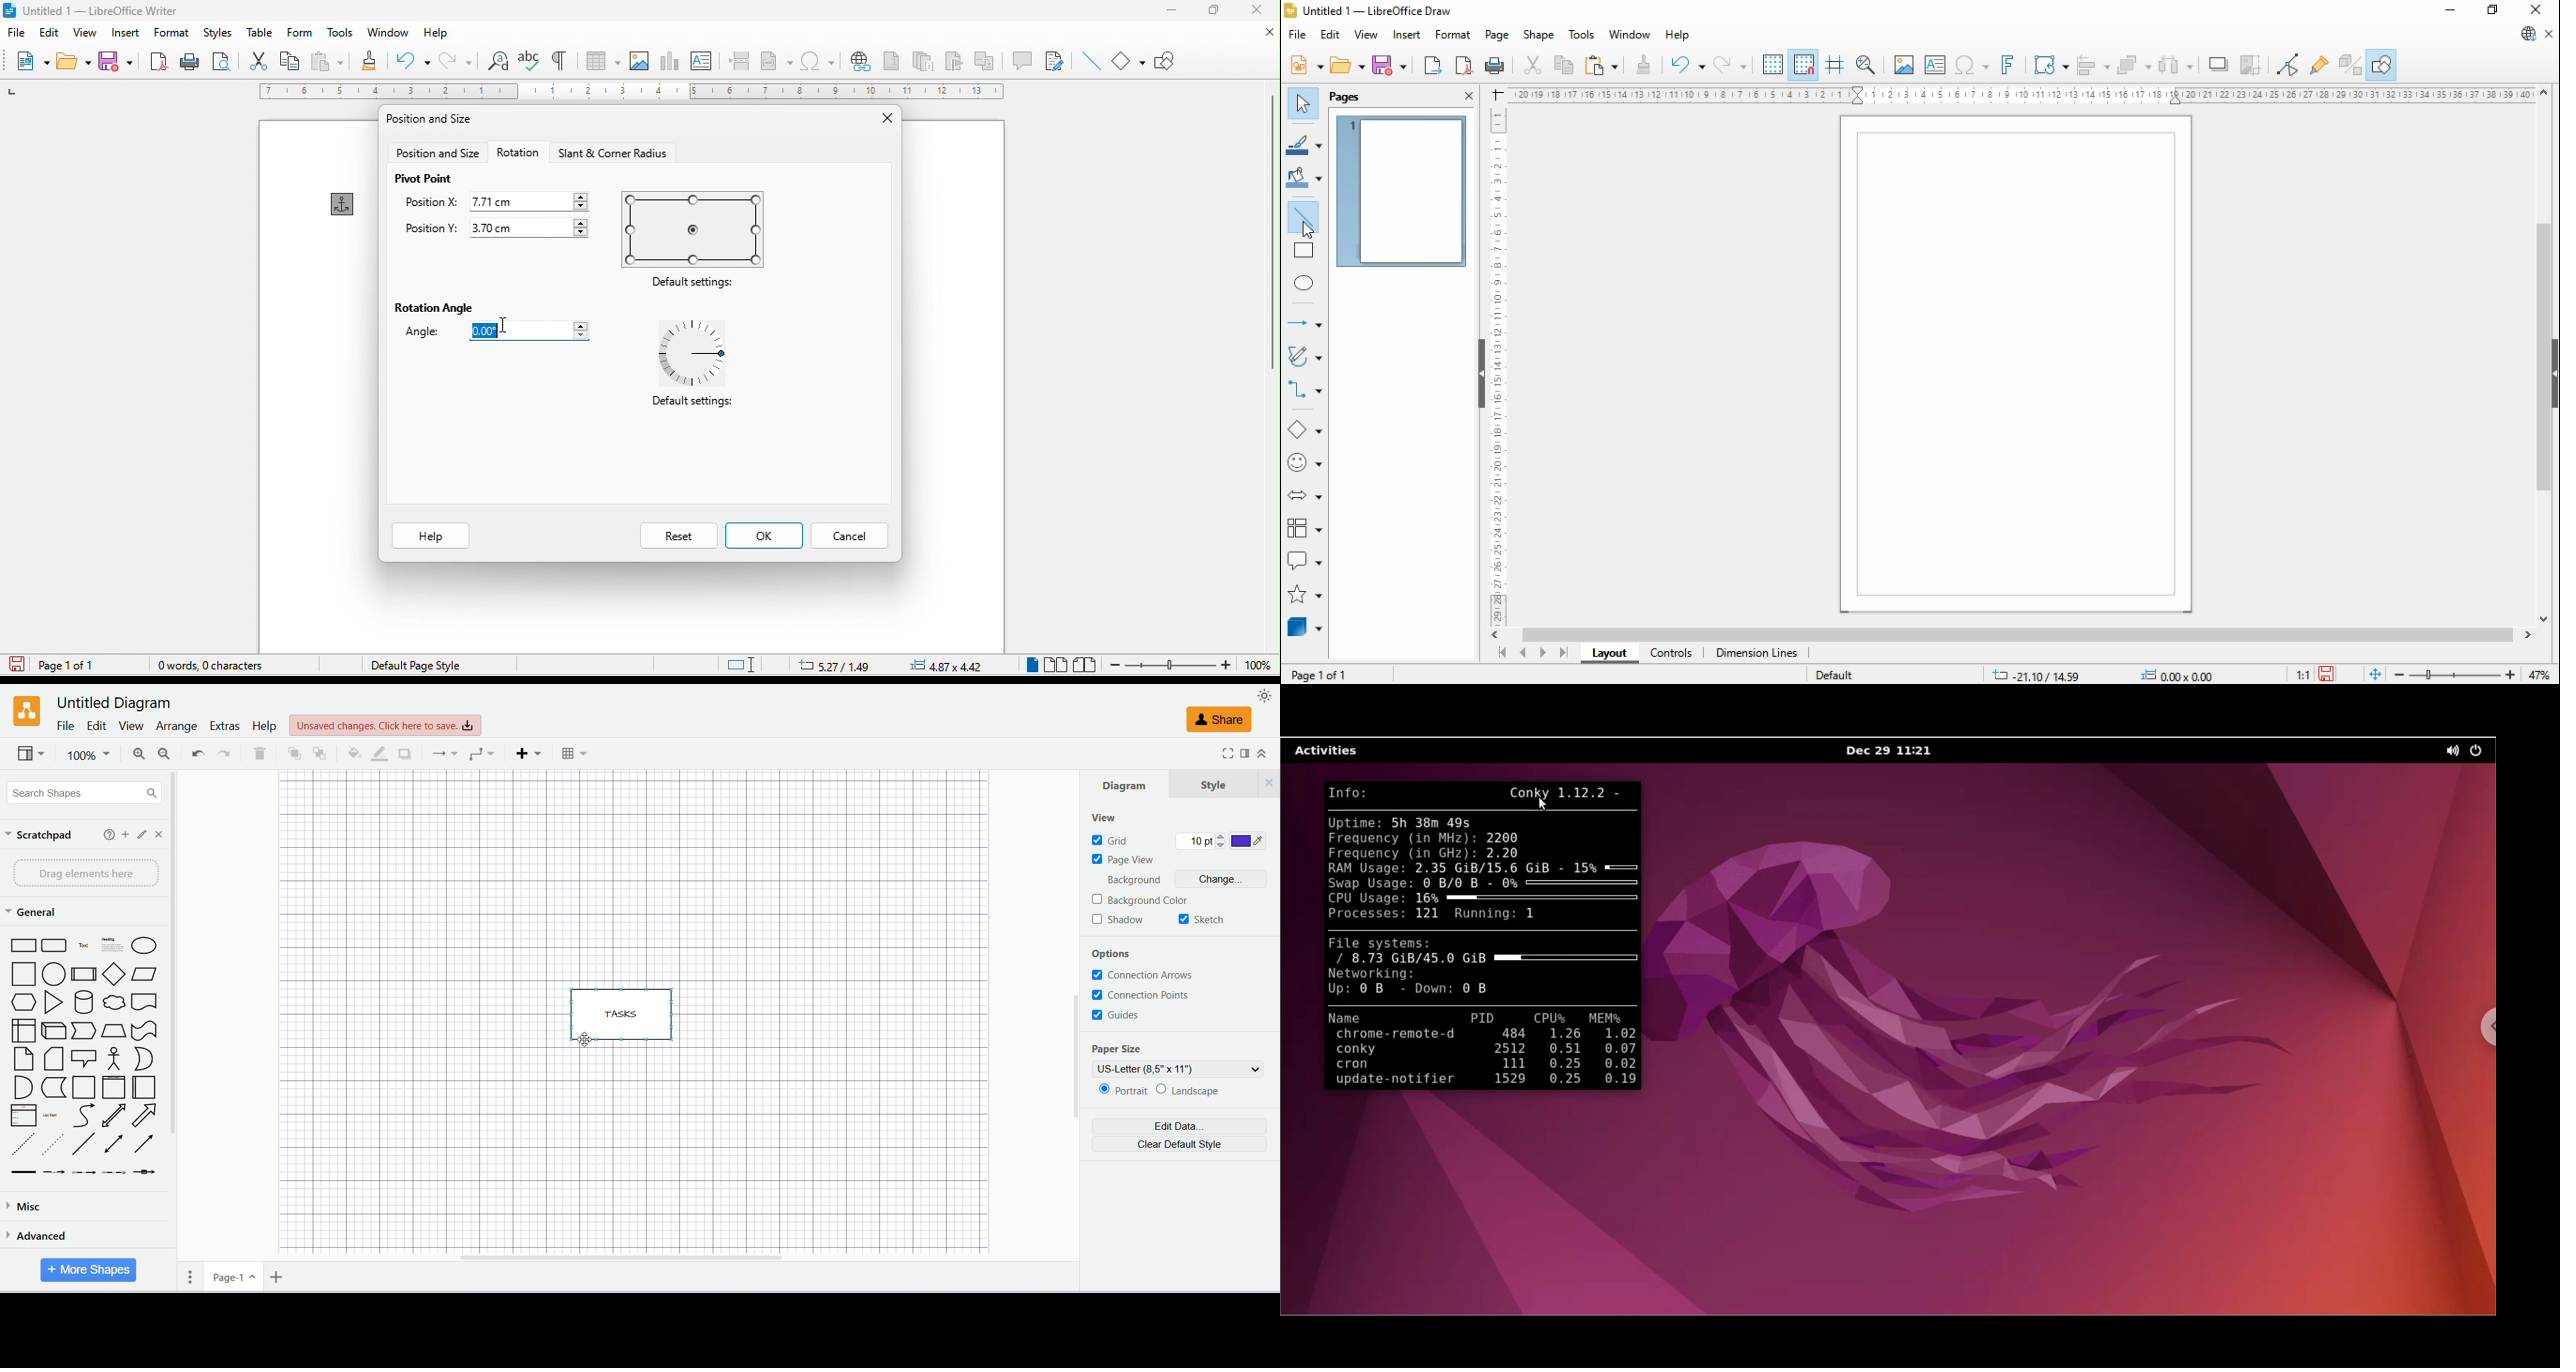 The image size is (2576, 1372). Describe the element at coordinates (858, 61) in the screenshot. I see `hyperlink` at that location.